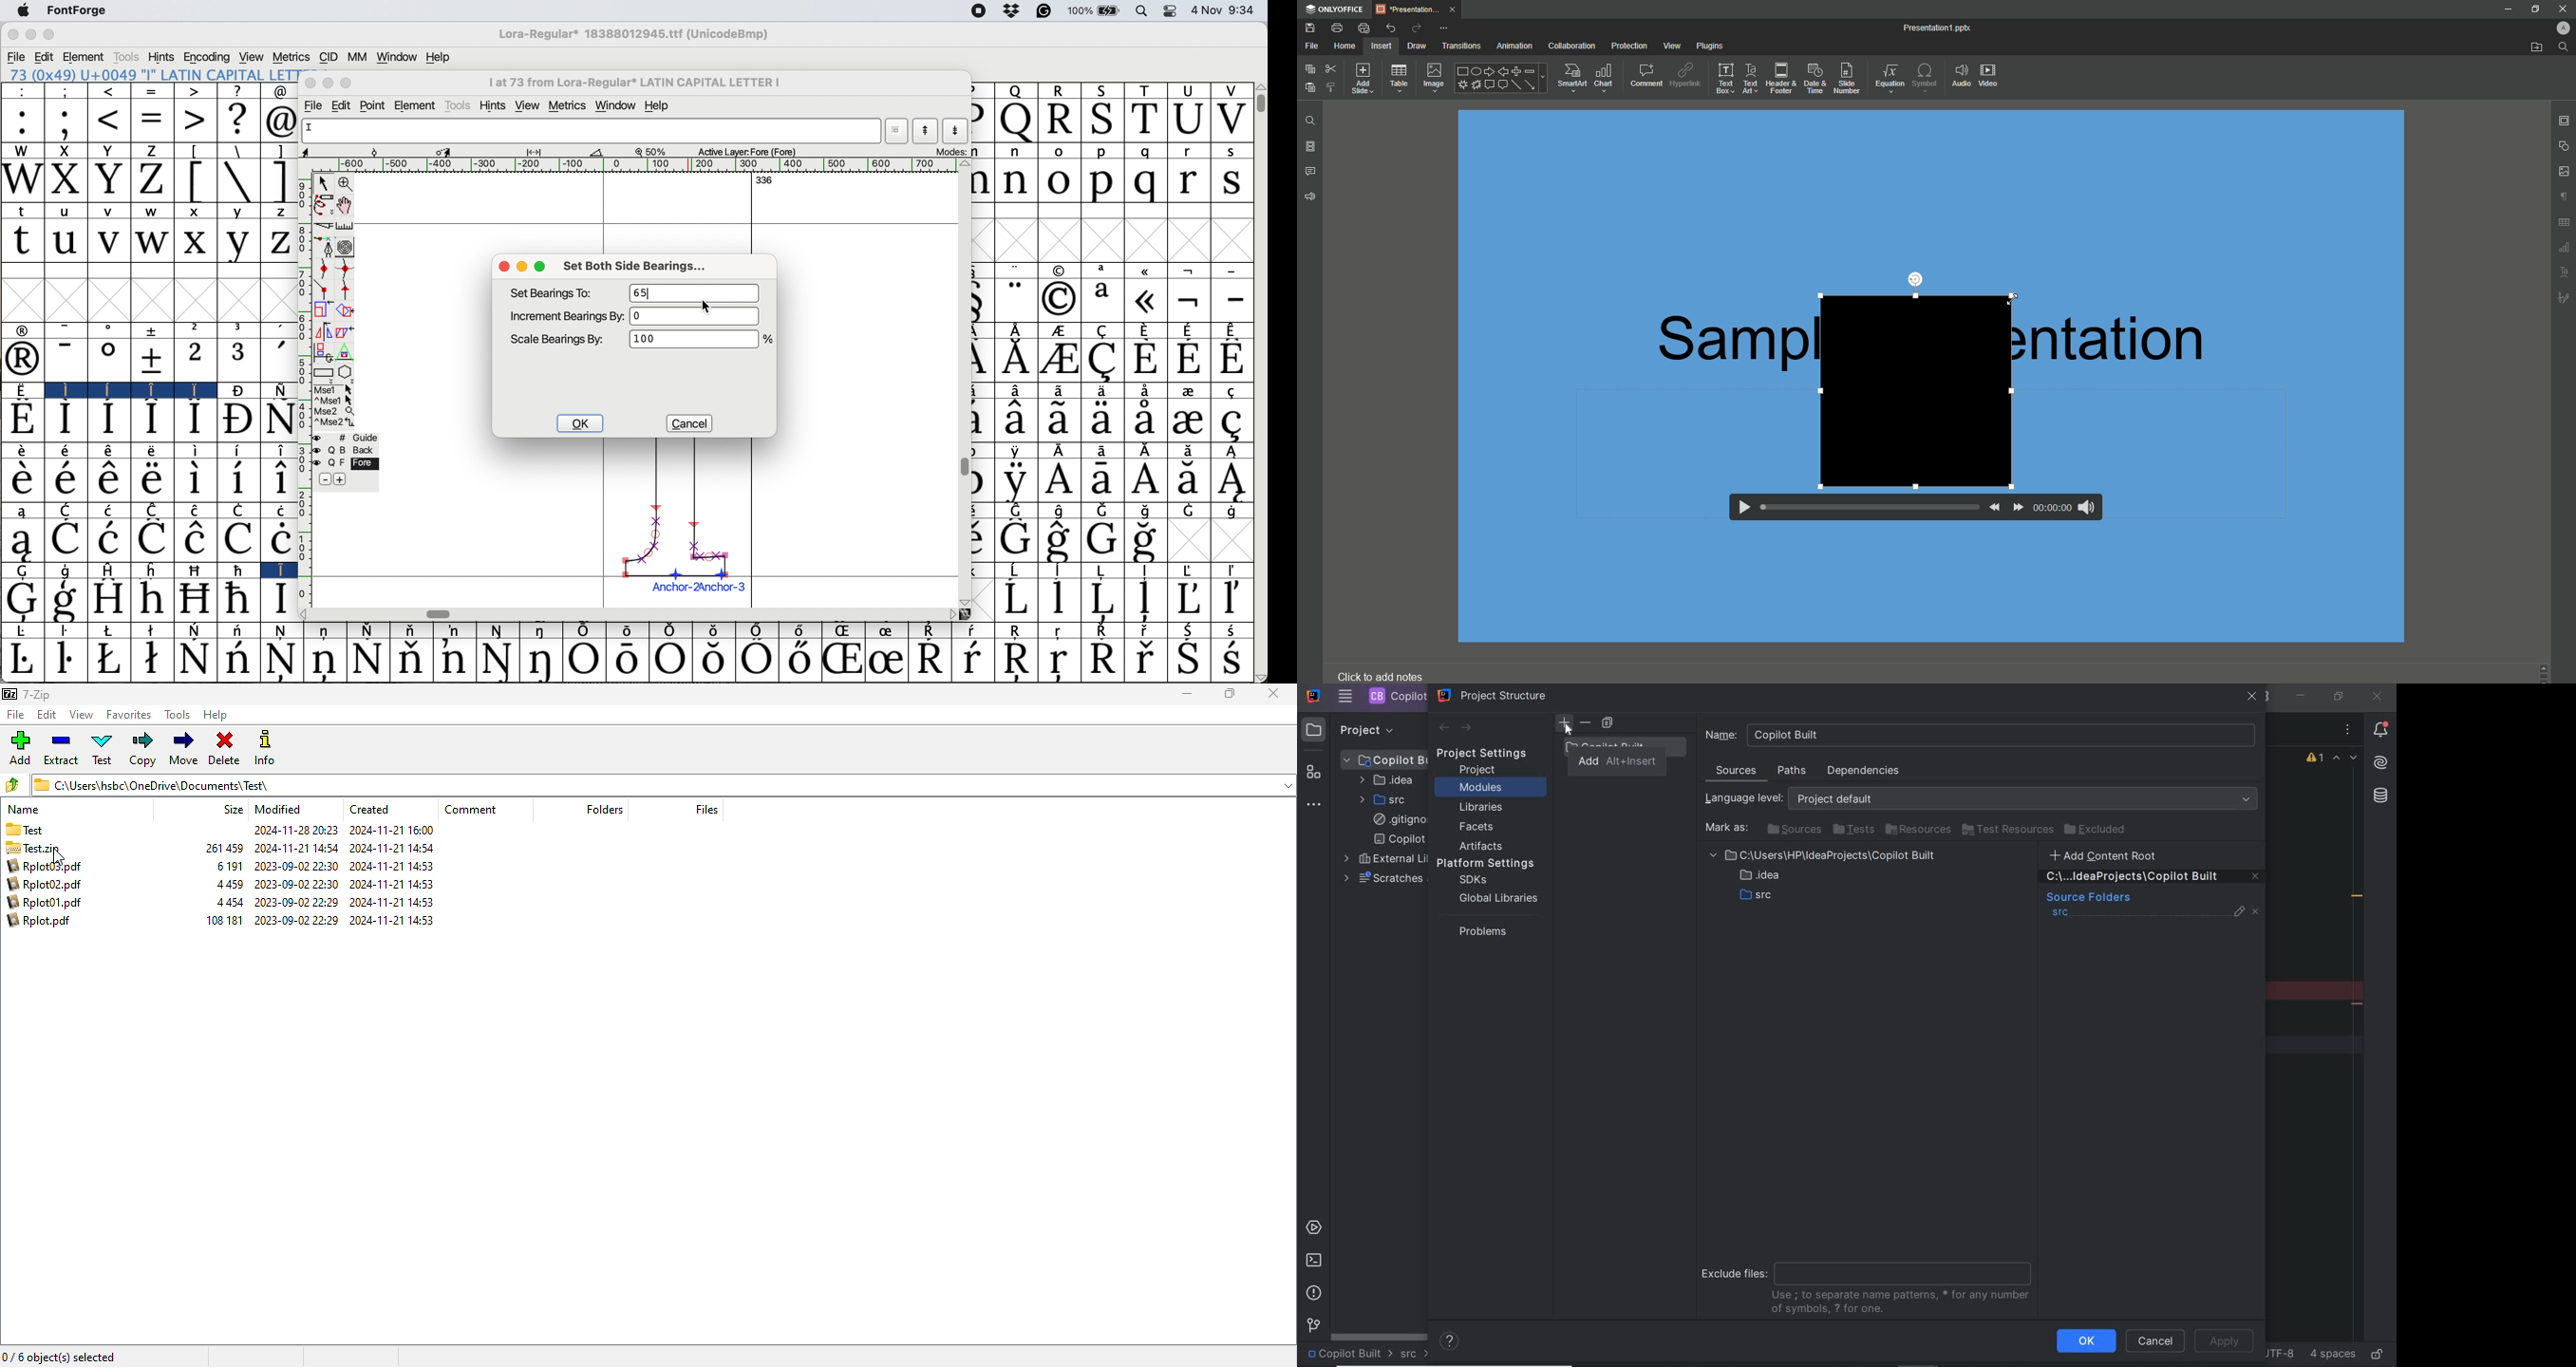  Describe the element at coordinates (63, 390) in the screenshot. I see `I` at that location.